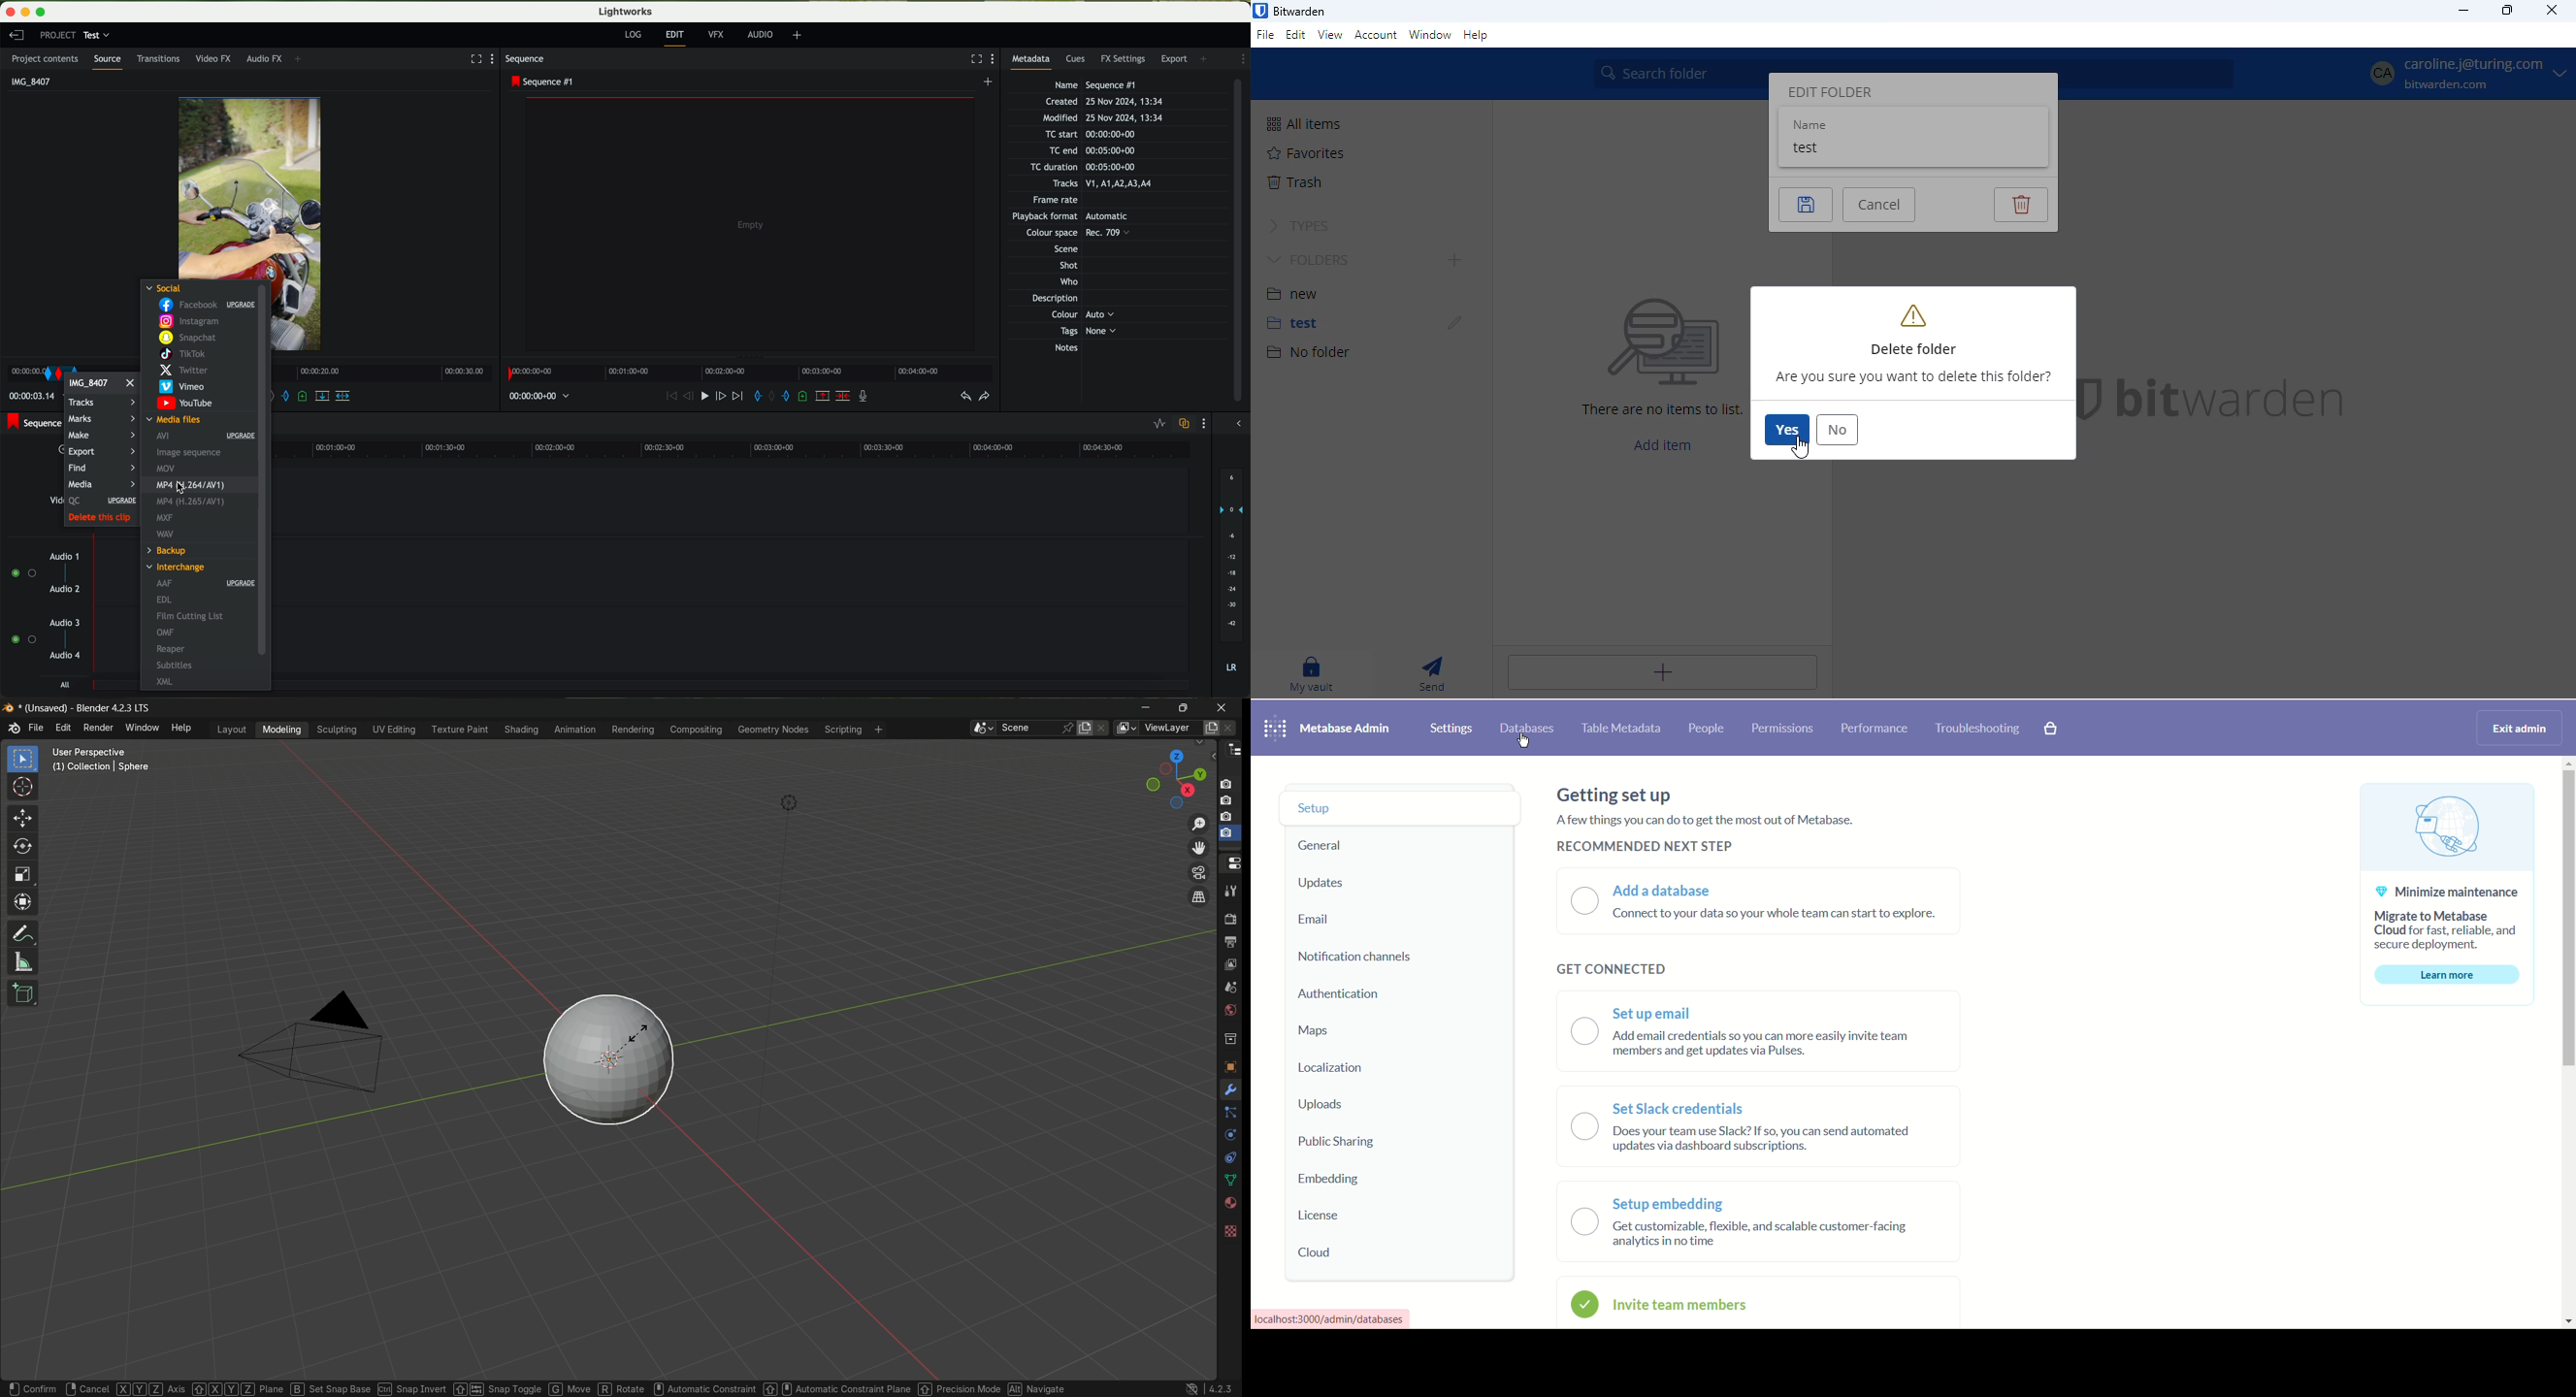  I want to click on Timeline, so click(380, 374).